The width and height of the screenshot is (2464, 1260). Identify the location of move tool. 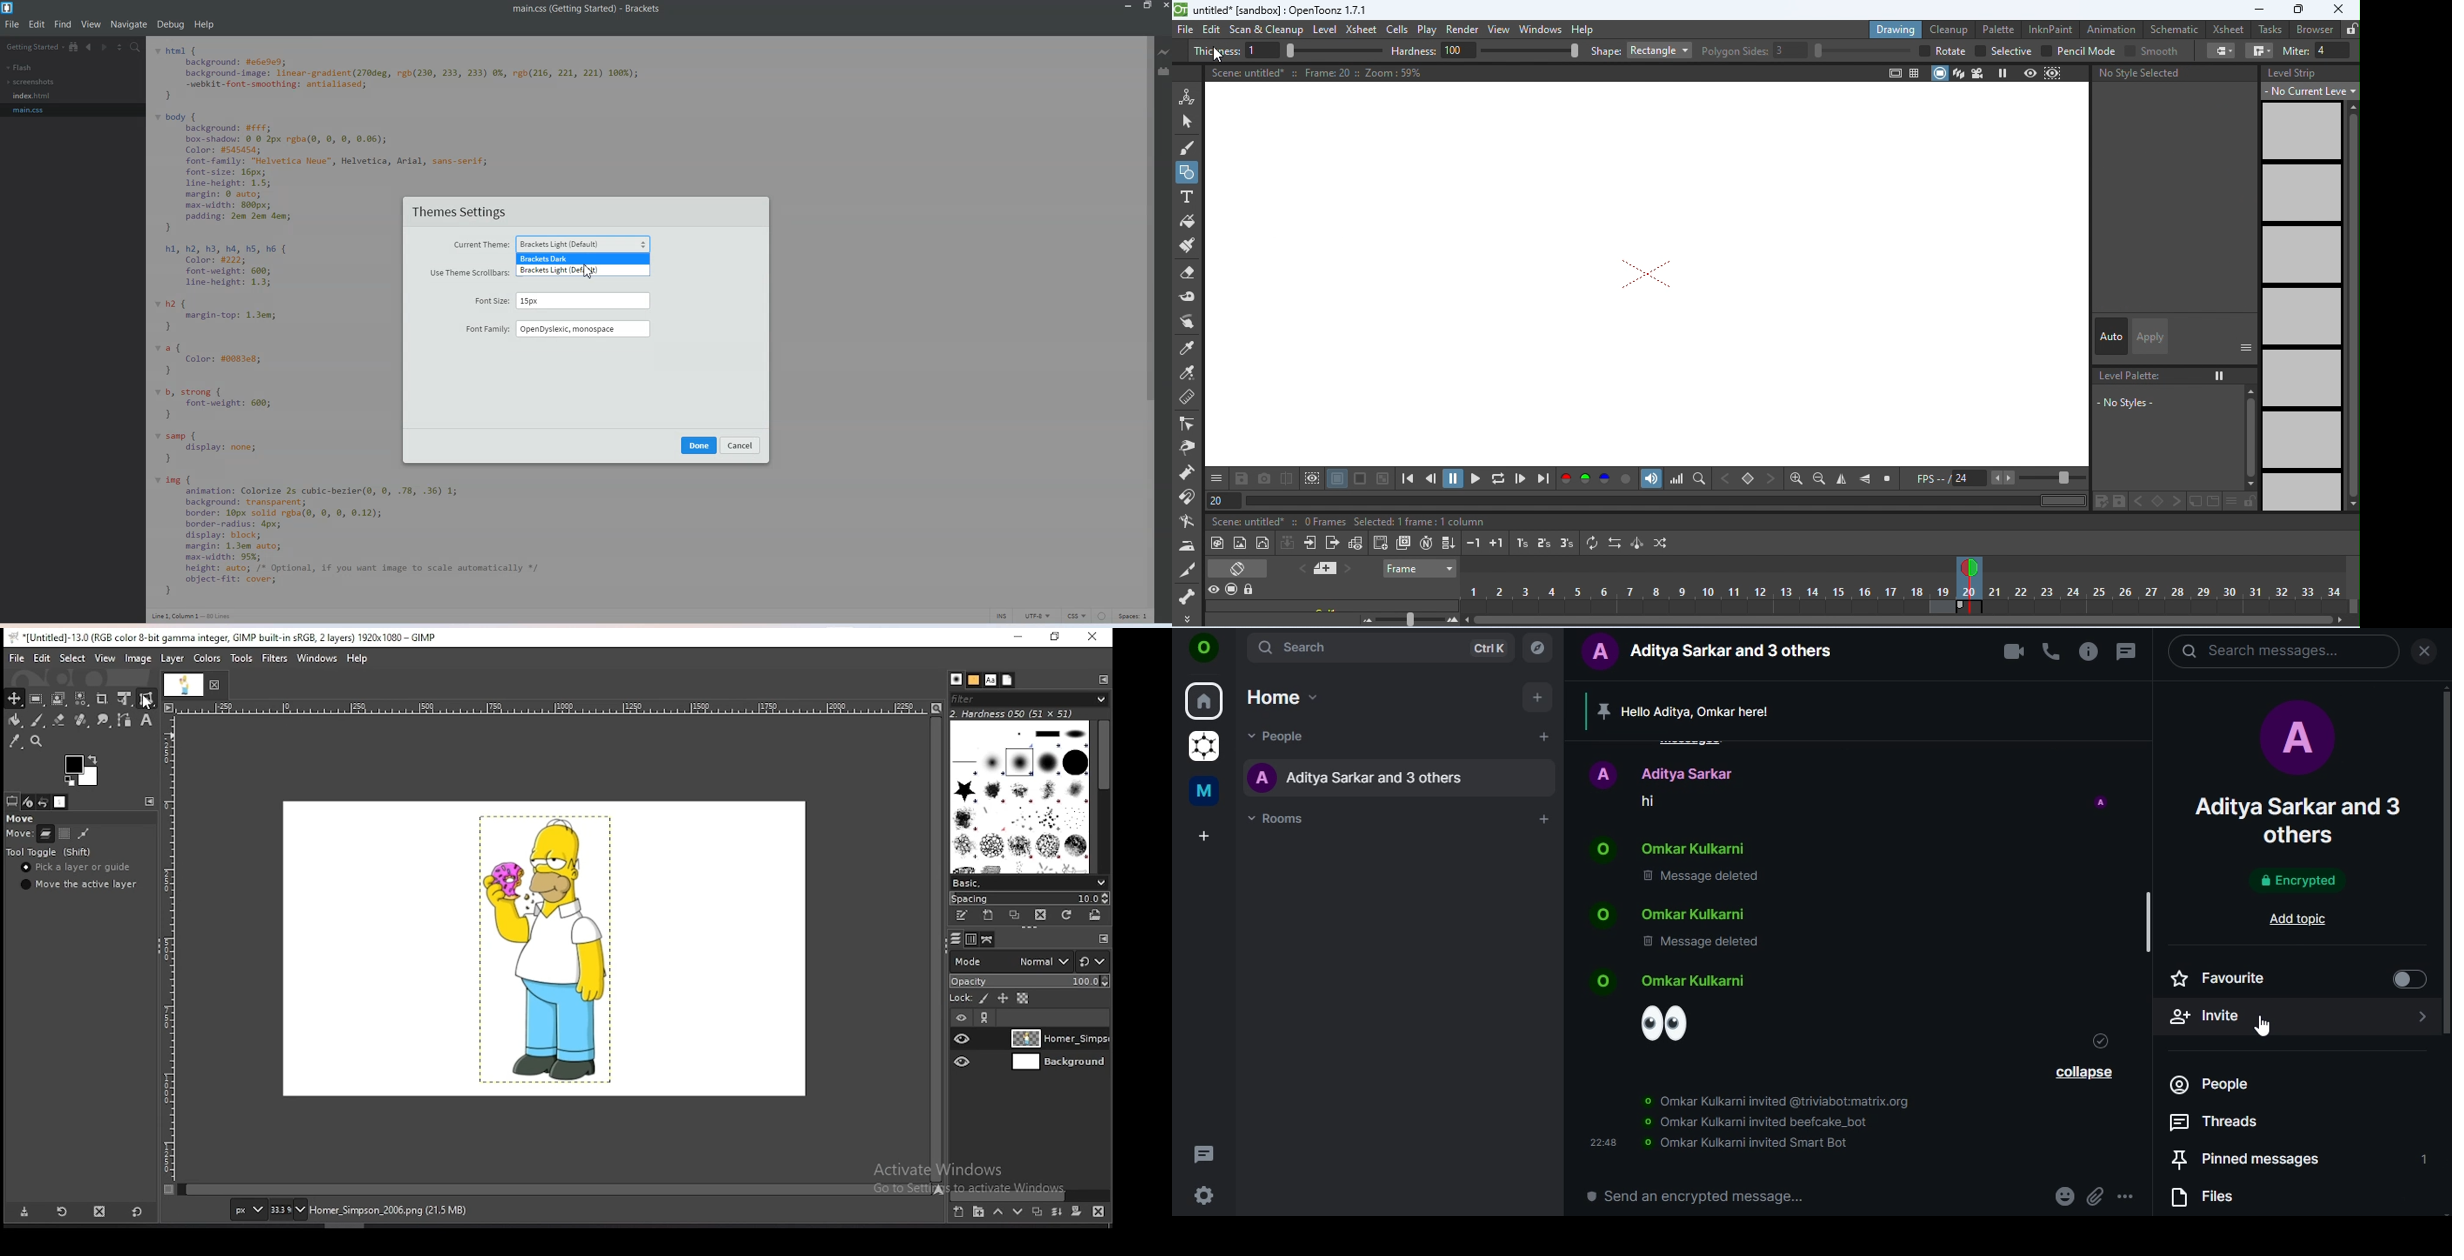
(15, 699).